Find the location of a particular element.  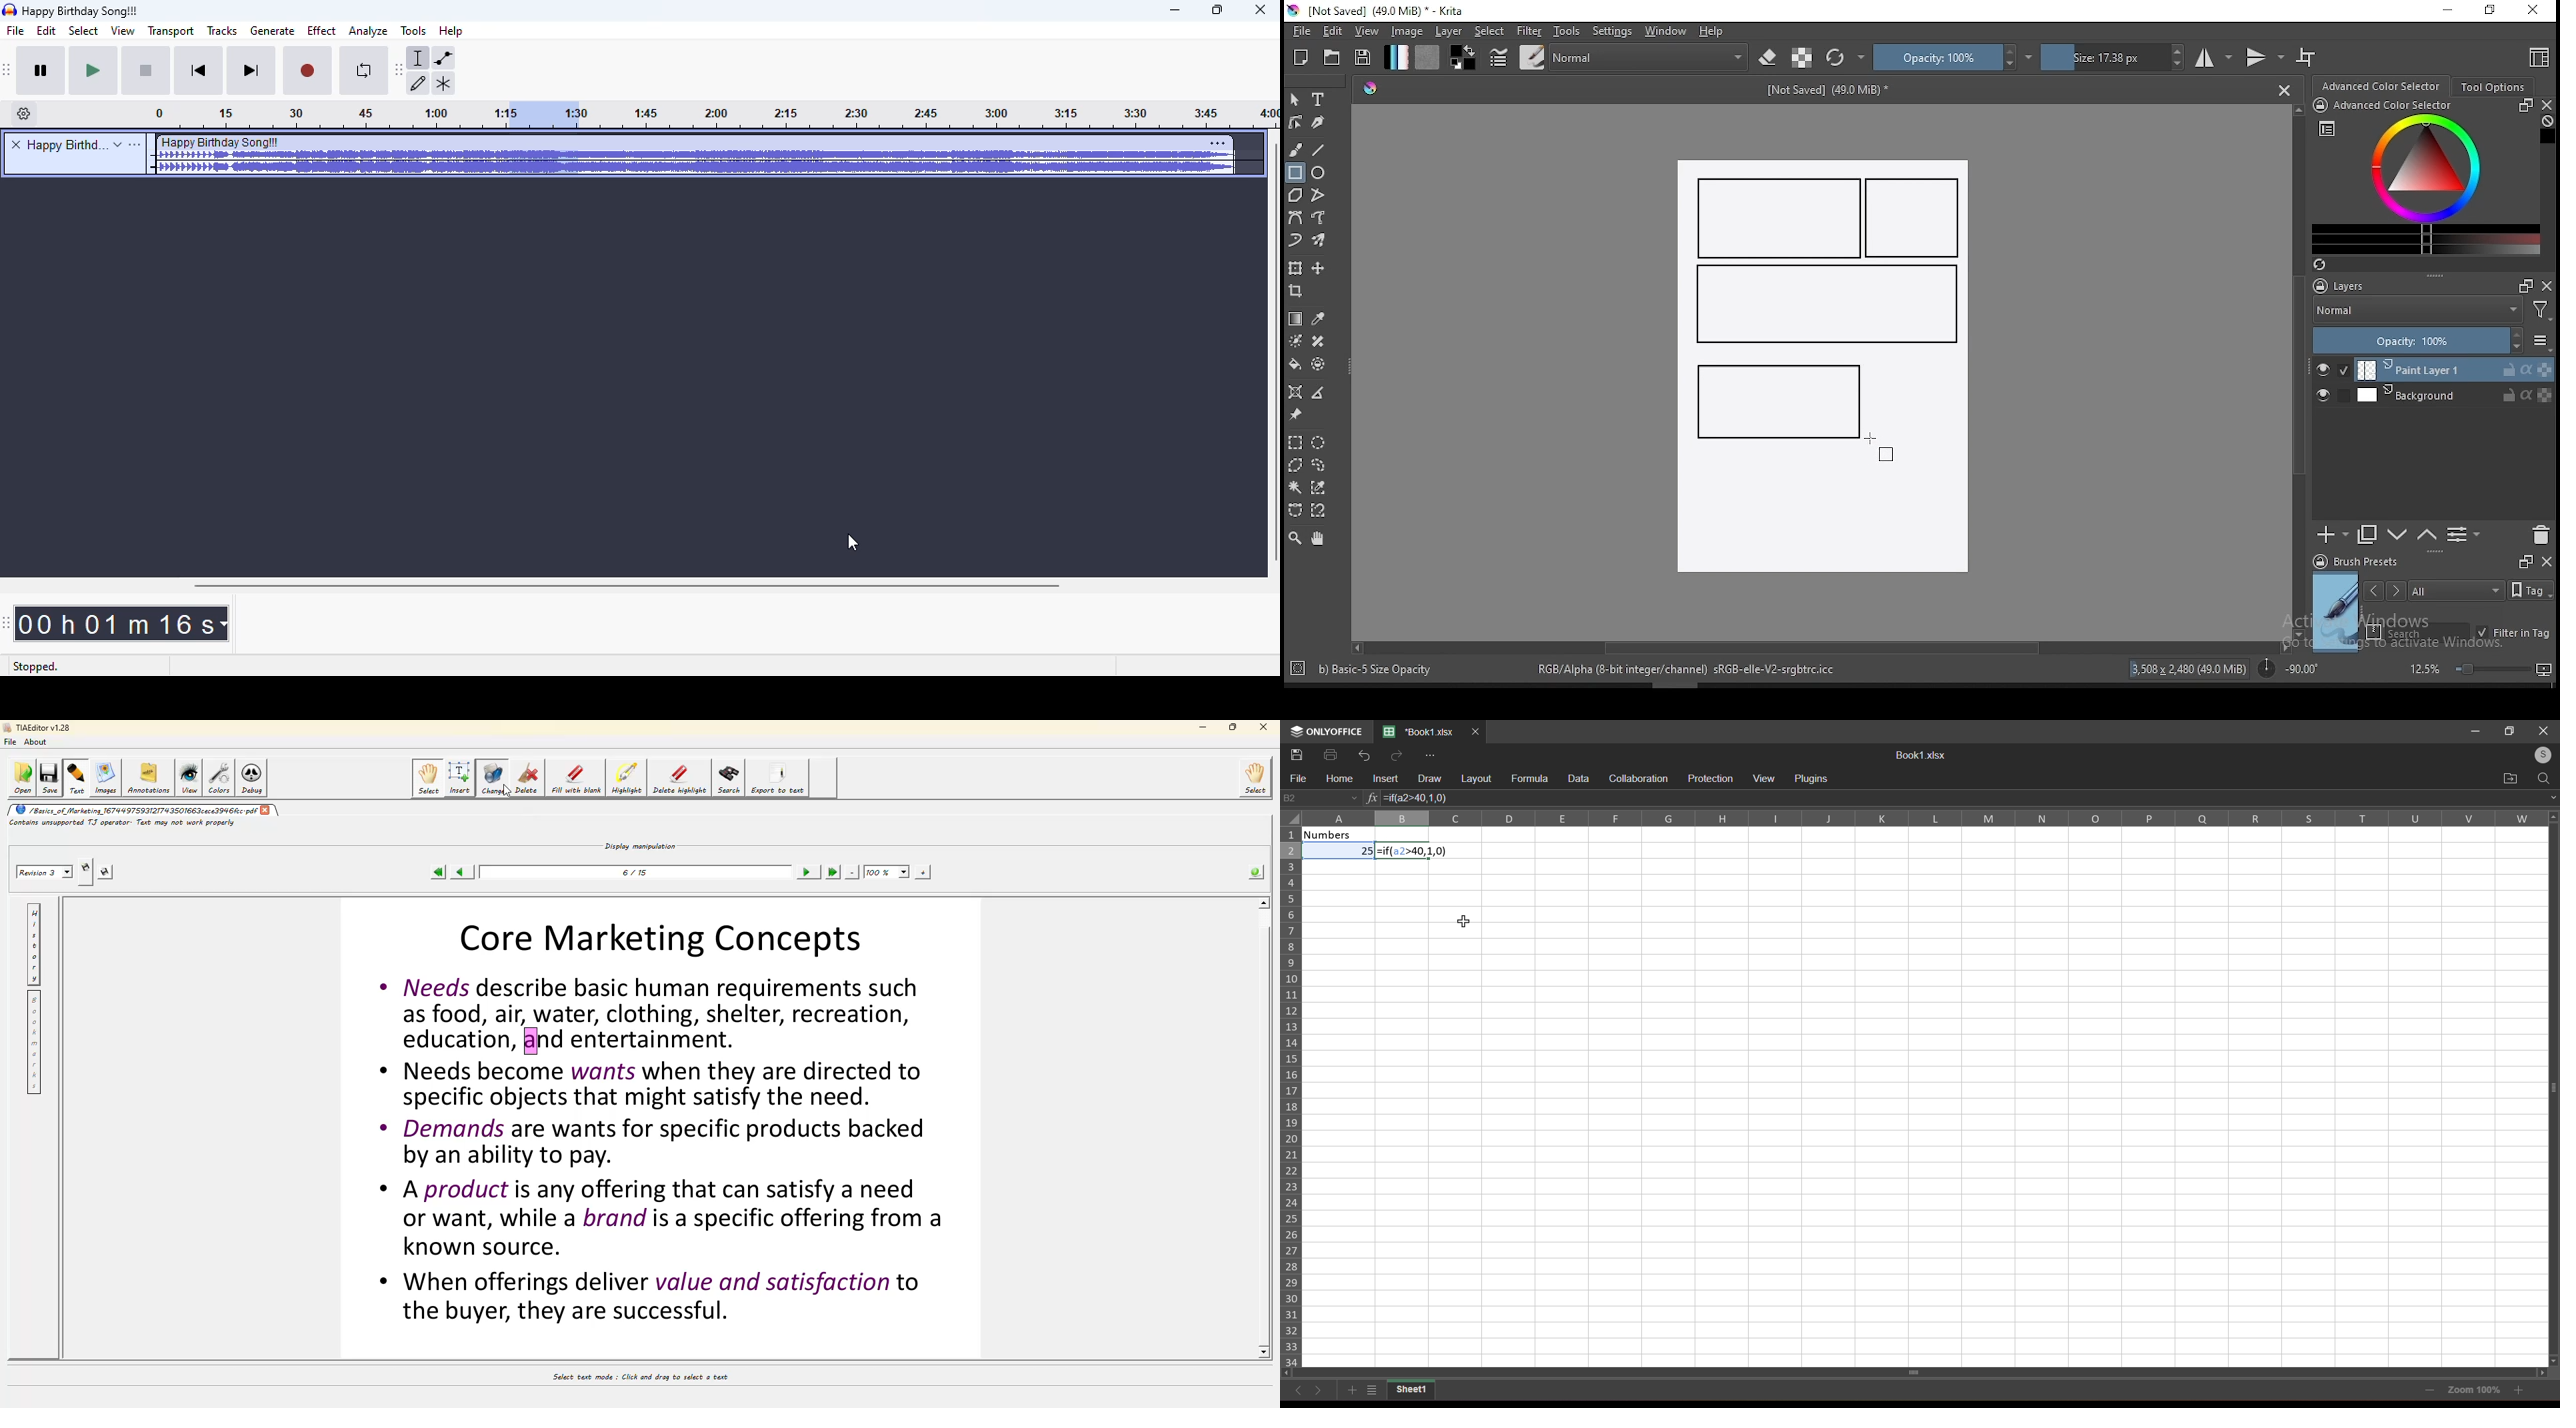

selection tool is located at coordinates (419, 58).